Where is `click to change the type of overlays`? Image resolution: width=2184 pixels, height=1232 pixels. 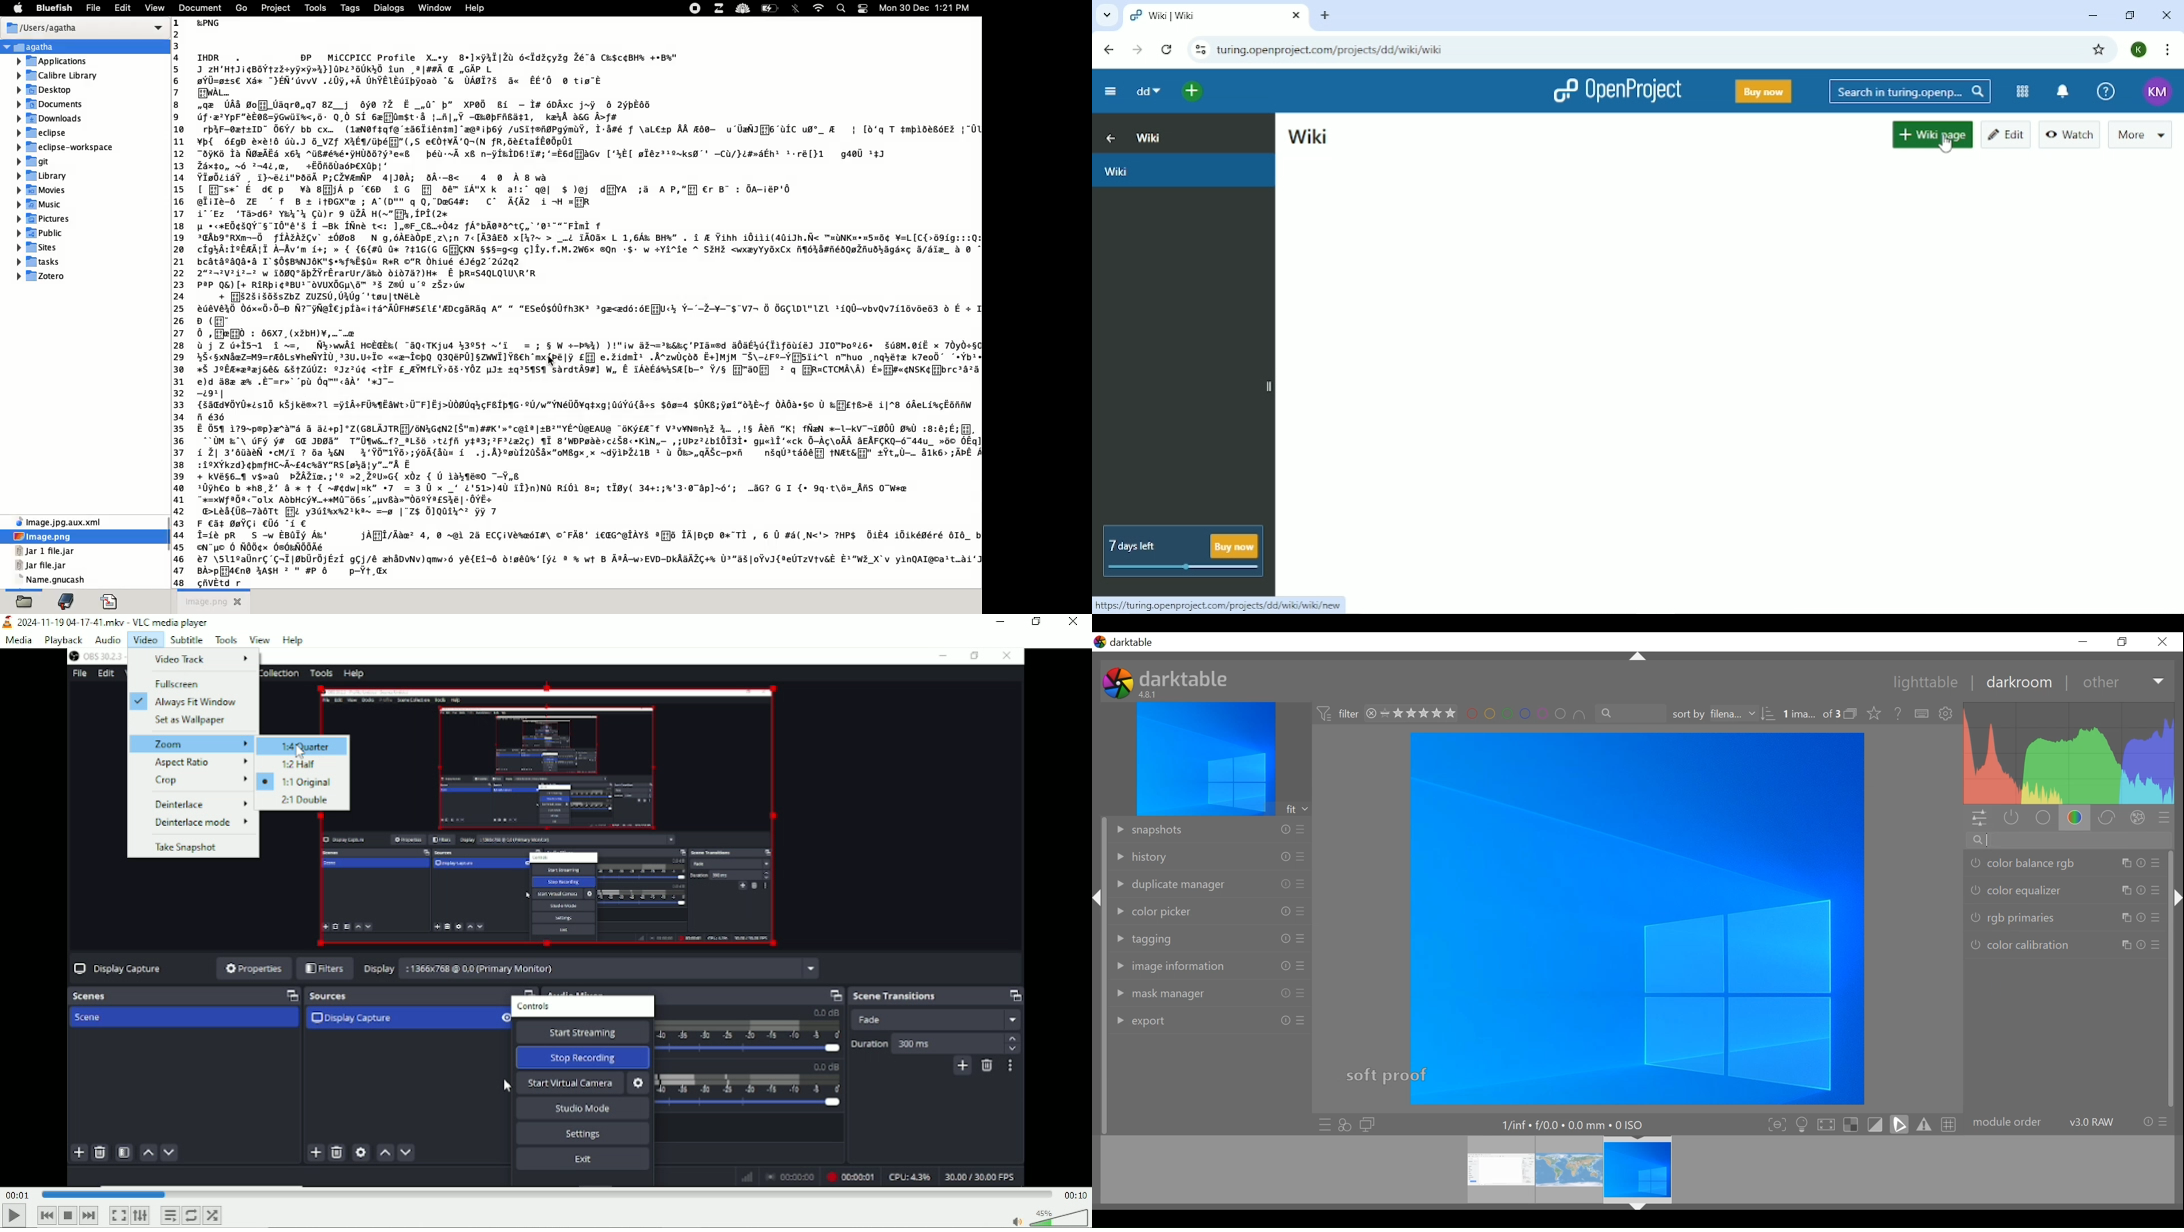
click to change the type of overlays is located at coordinates (1872, 712).